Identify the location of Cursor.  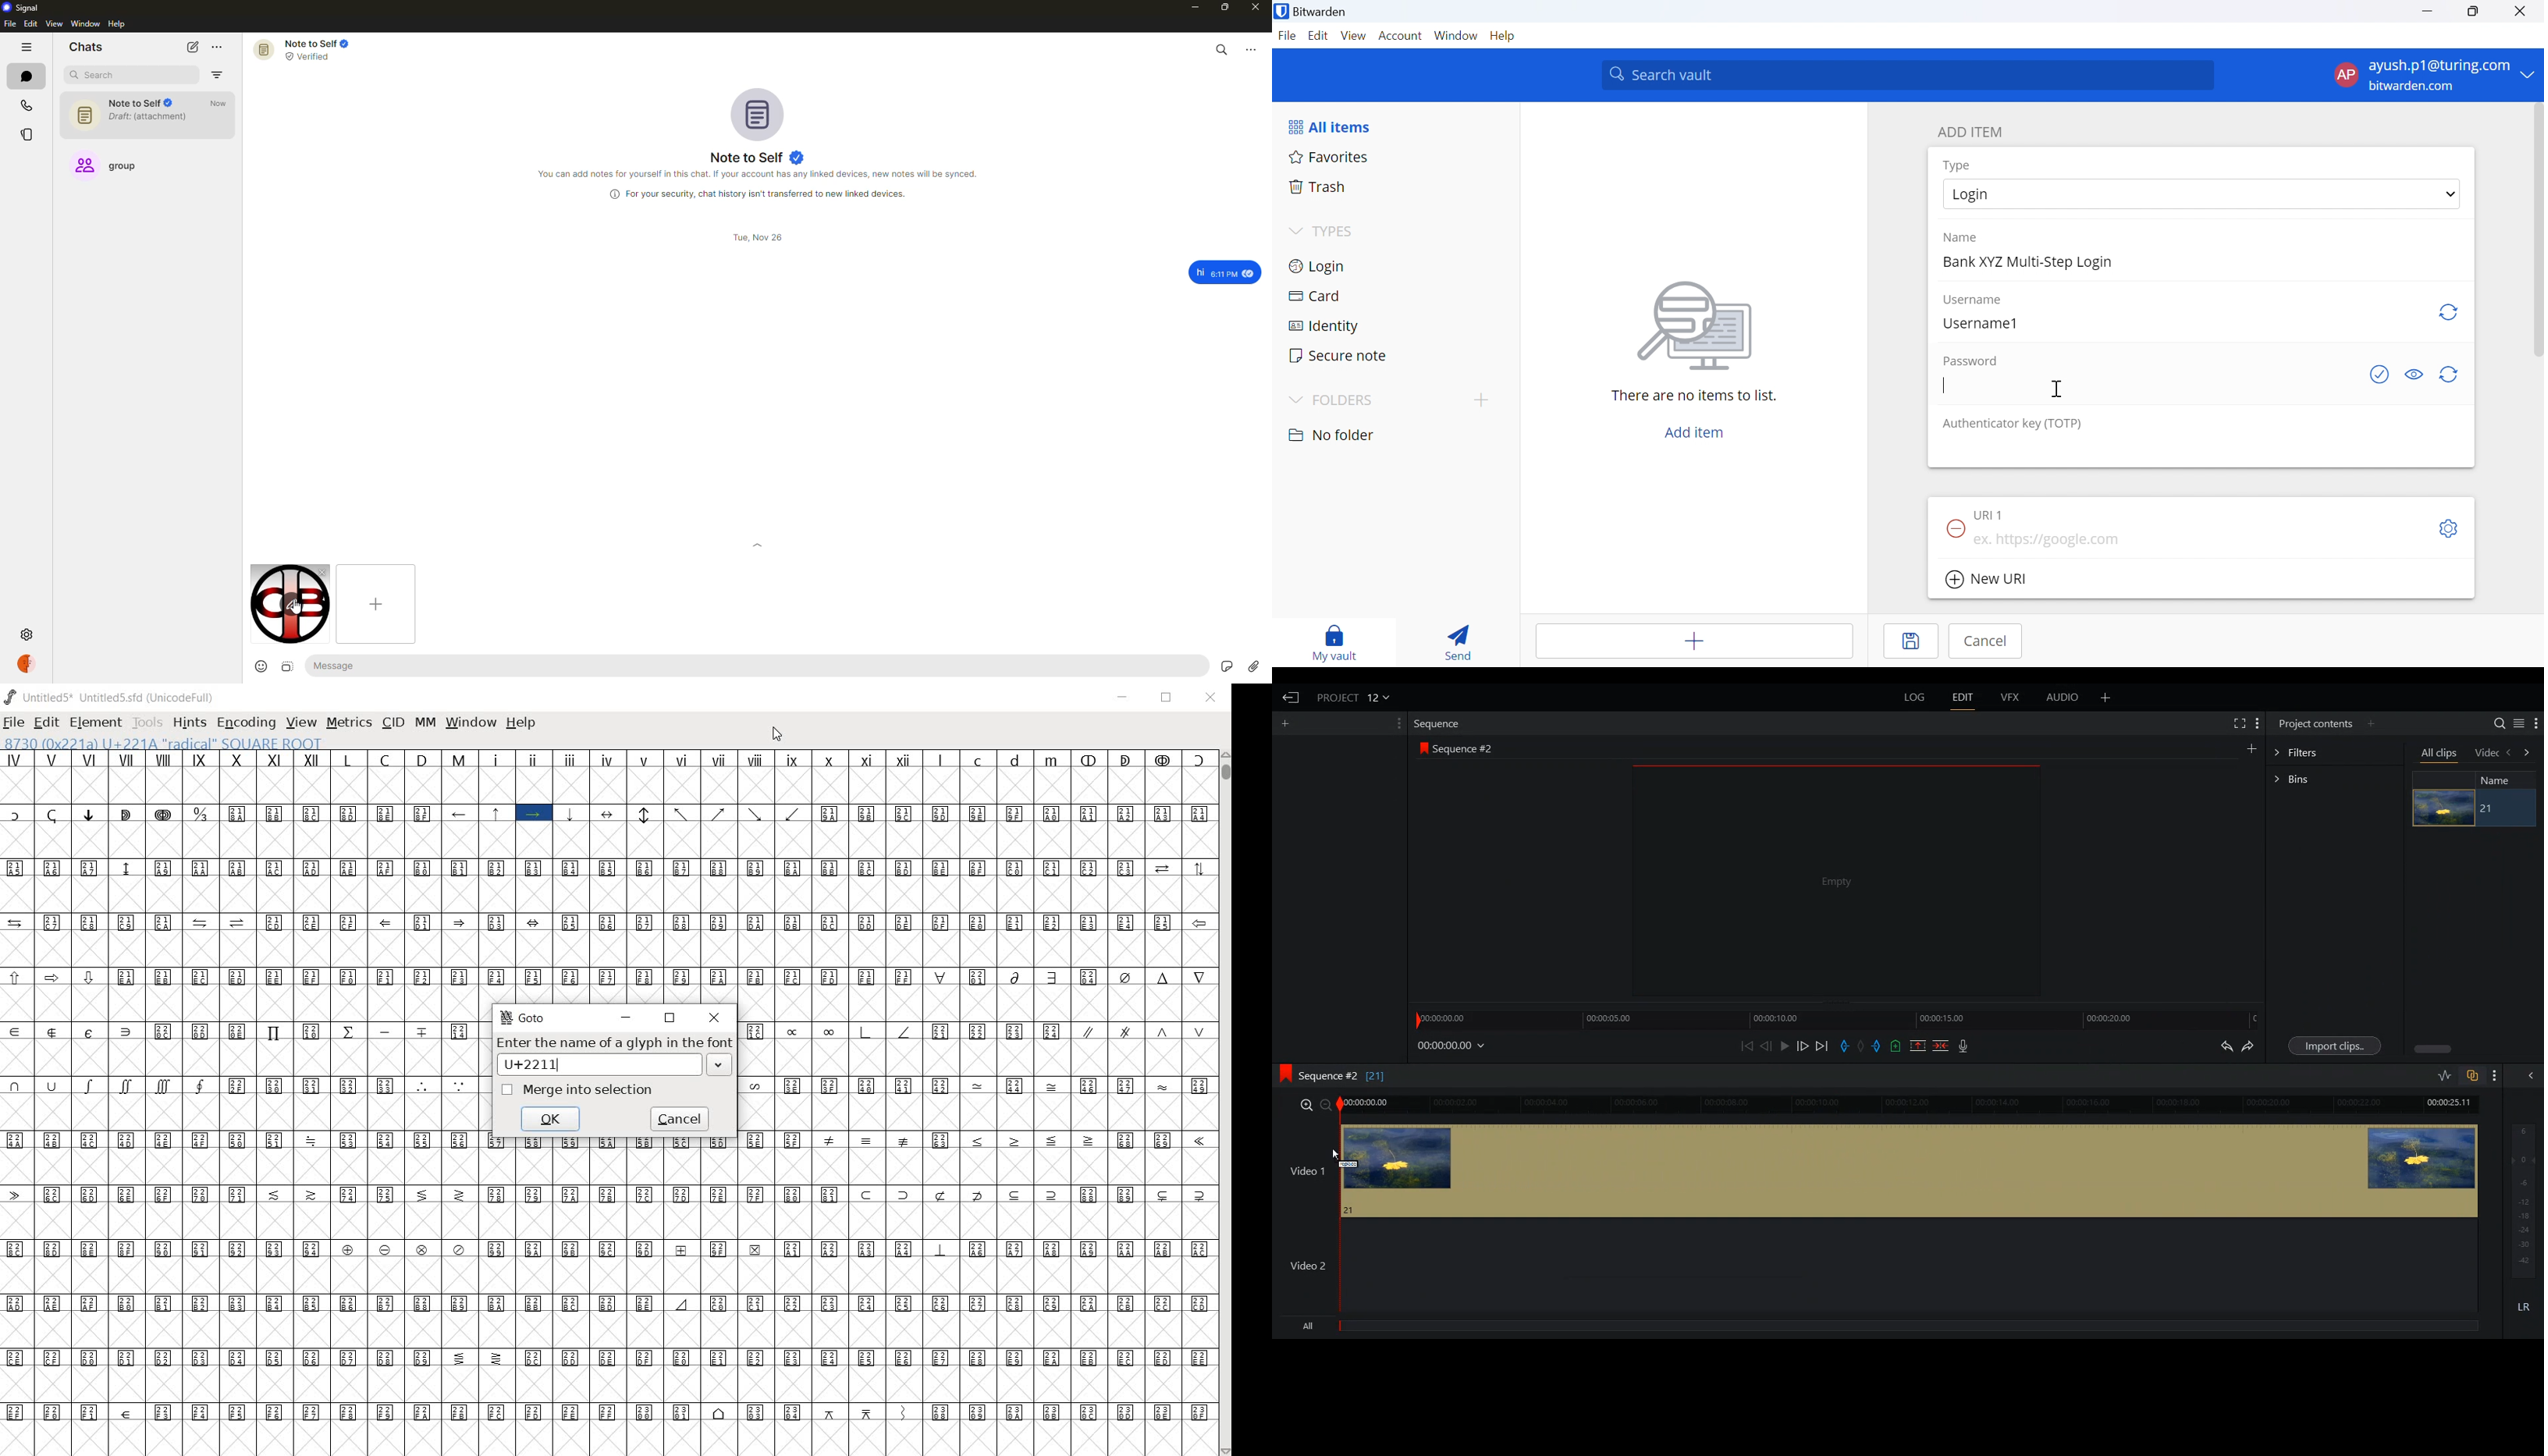
(2056, 388).